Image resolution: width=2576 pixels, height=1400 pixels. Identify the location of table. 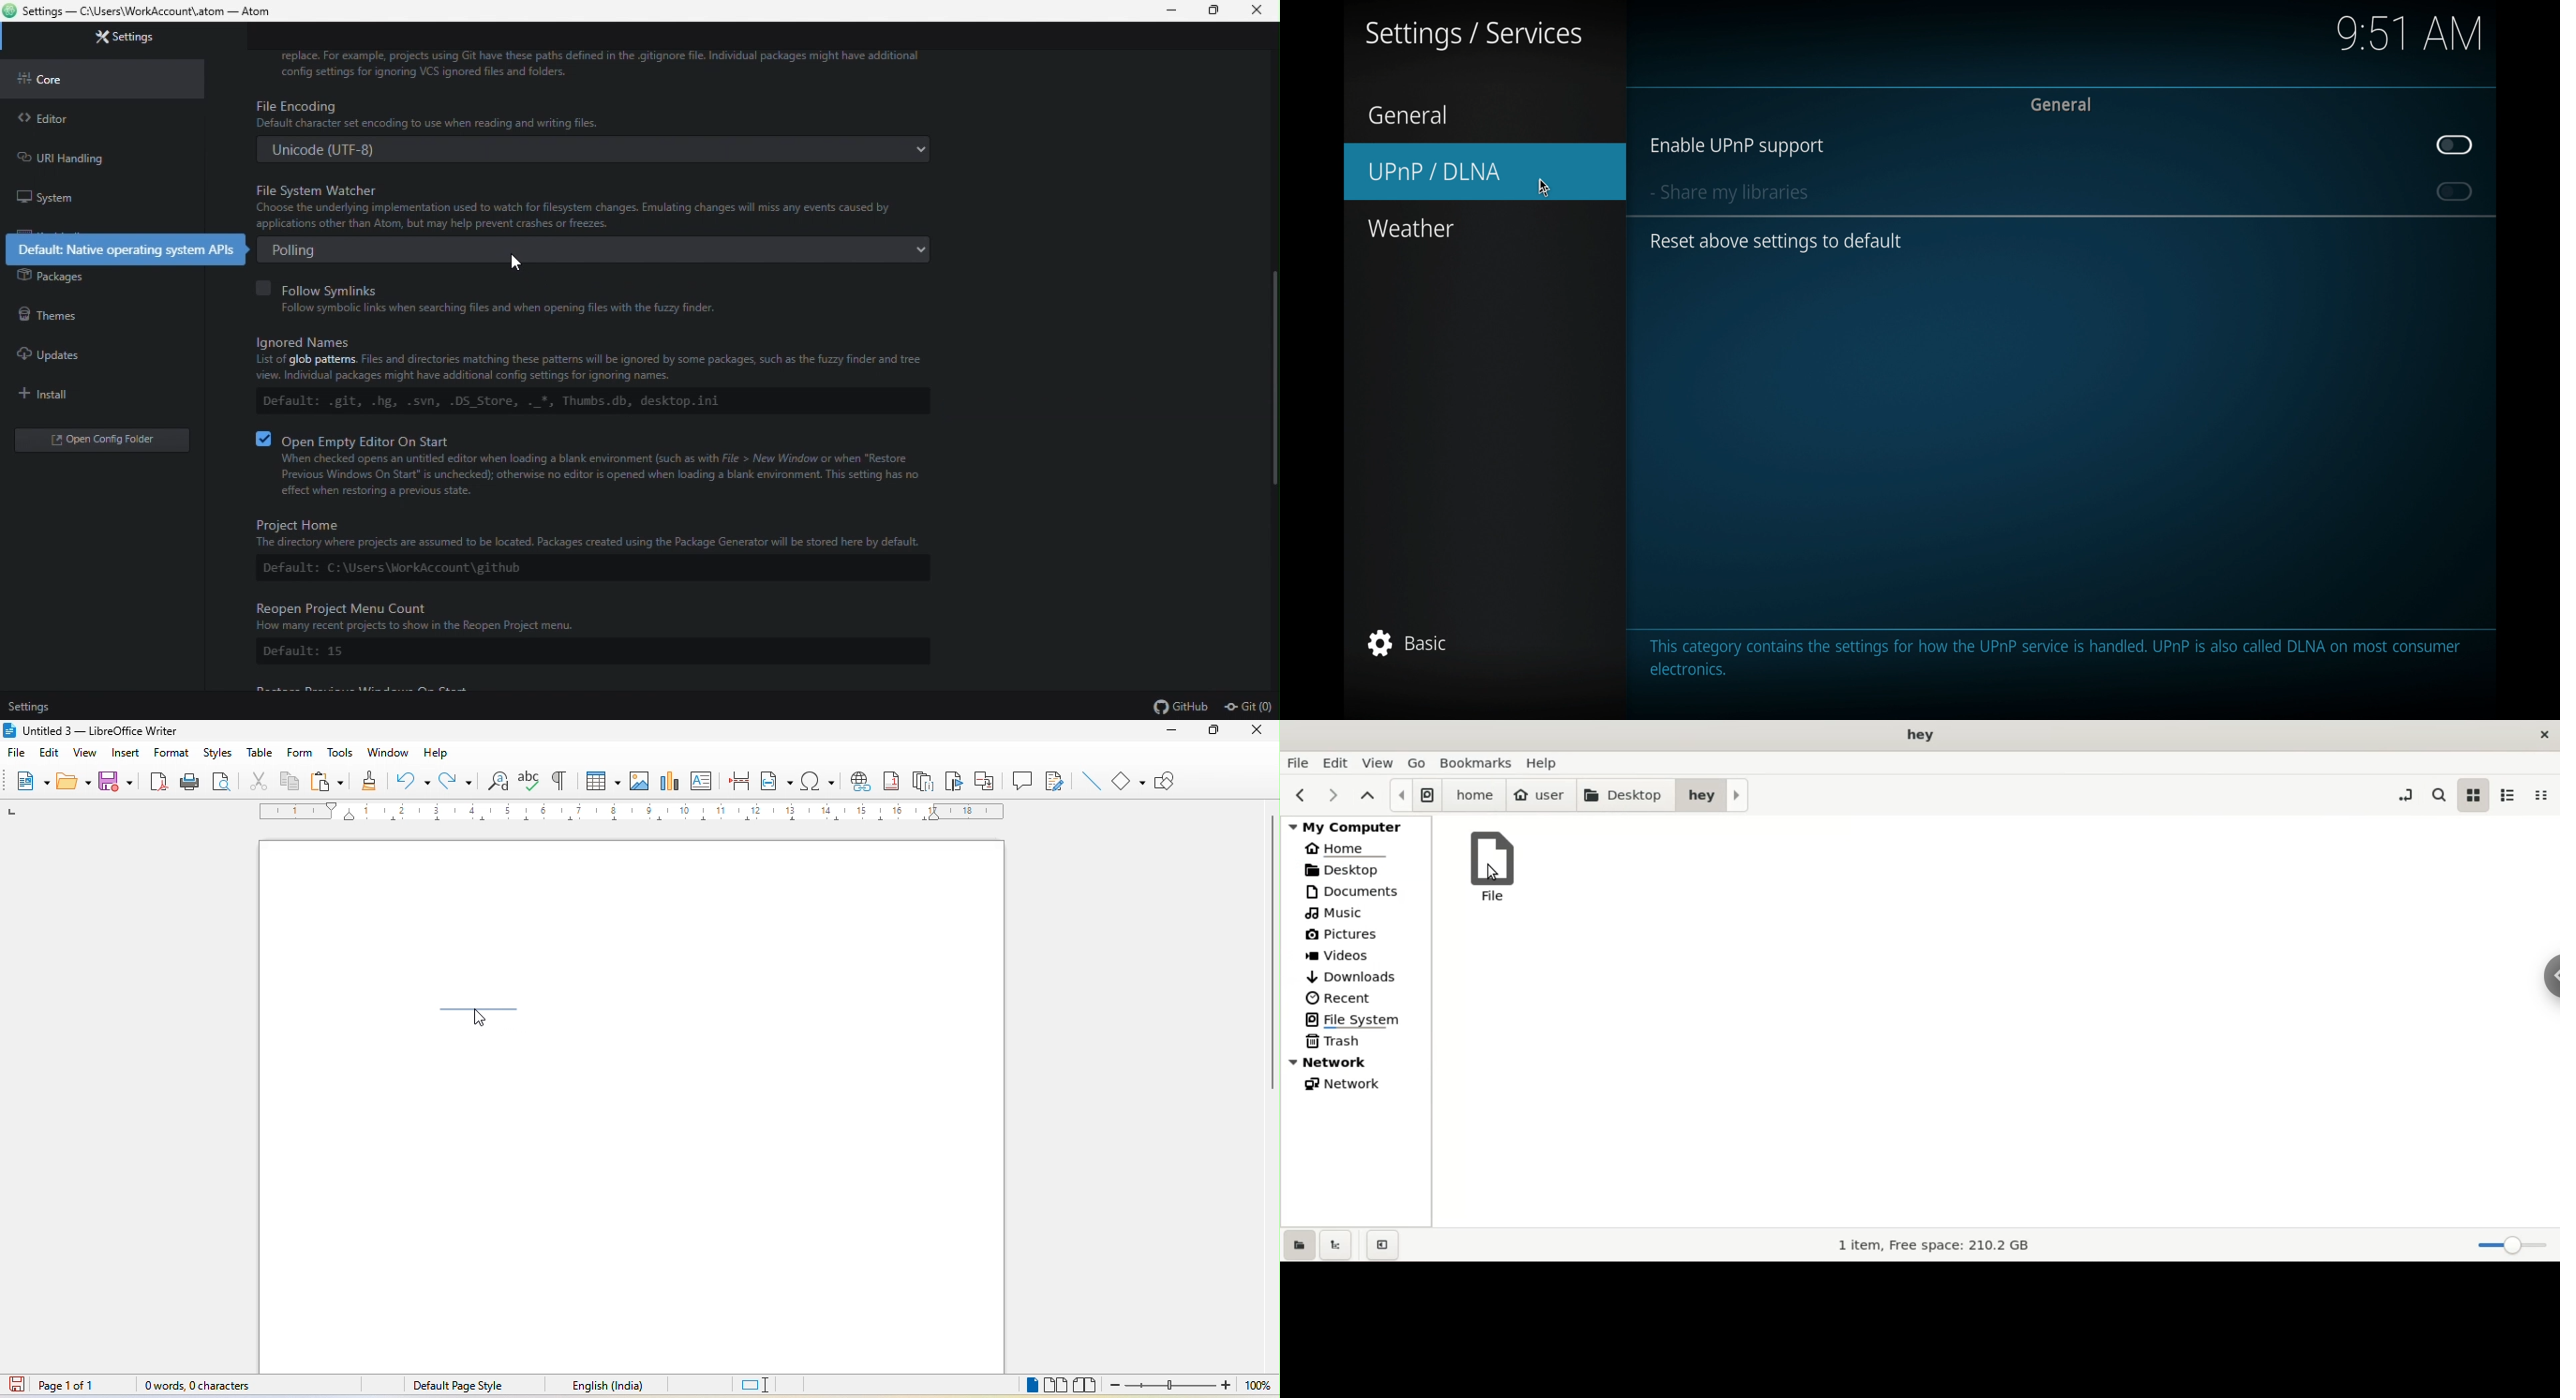
(602, 778).